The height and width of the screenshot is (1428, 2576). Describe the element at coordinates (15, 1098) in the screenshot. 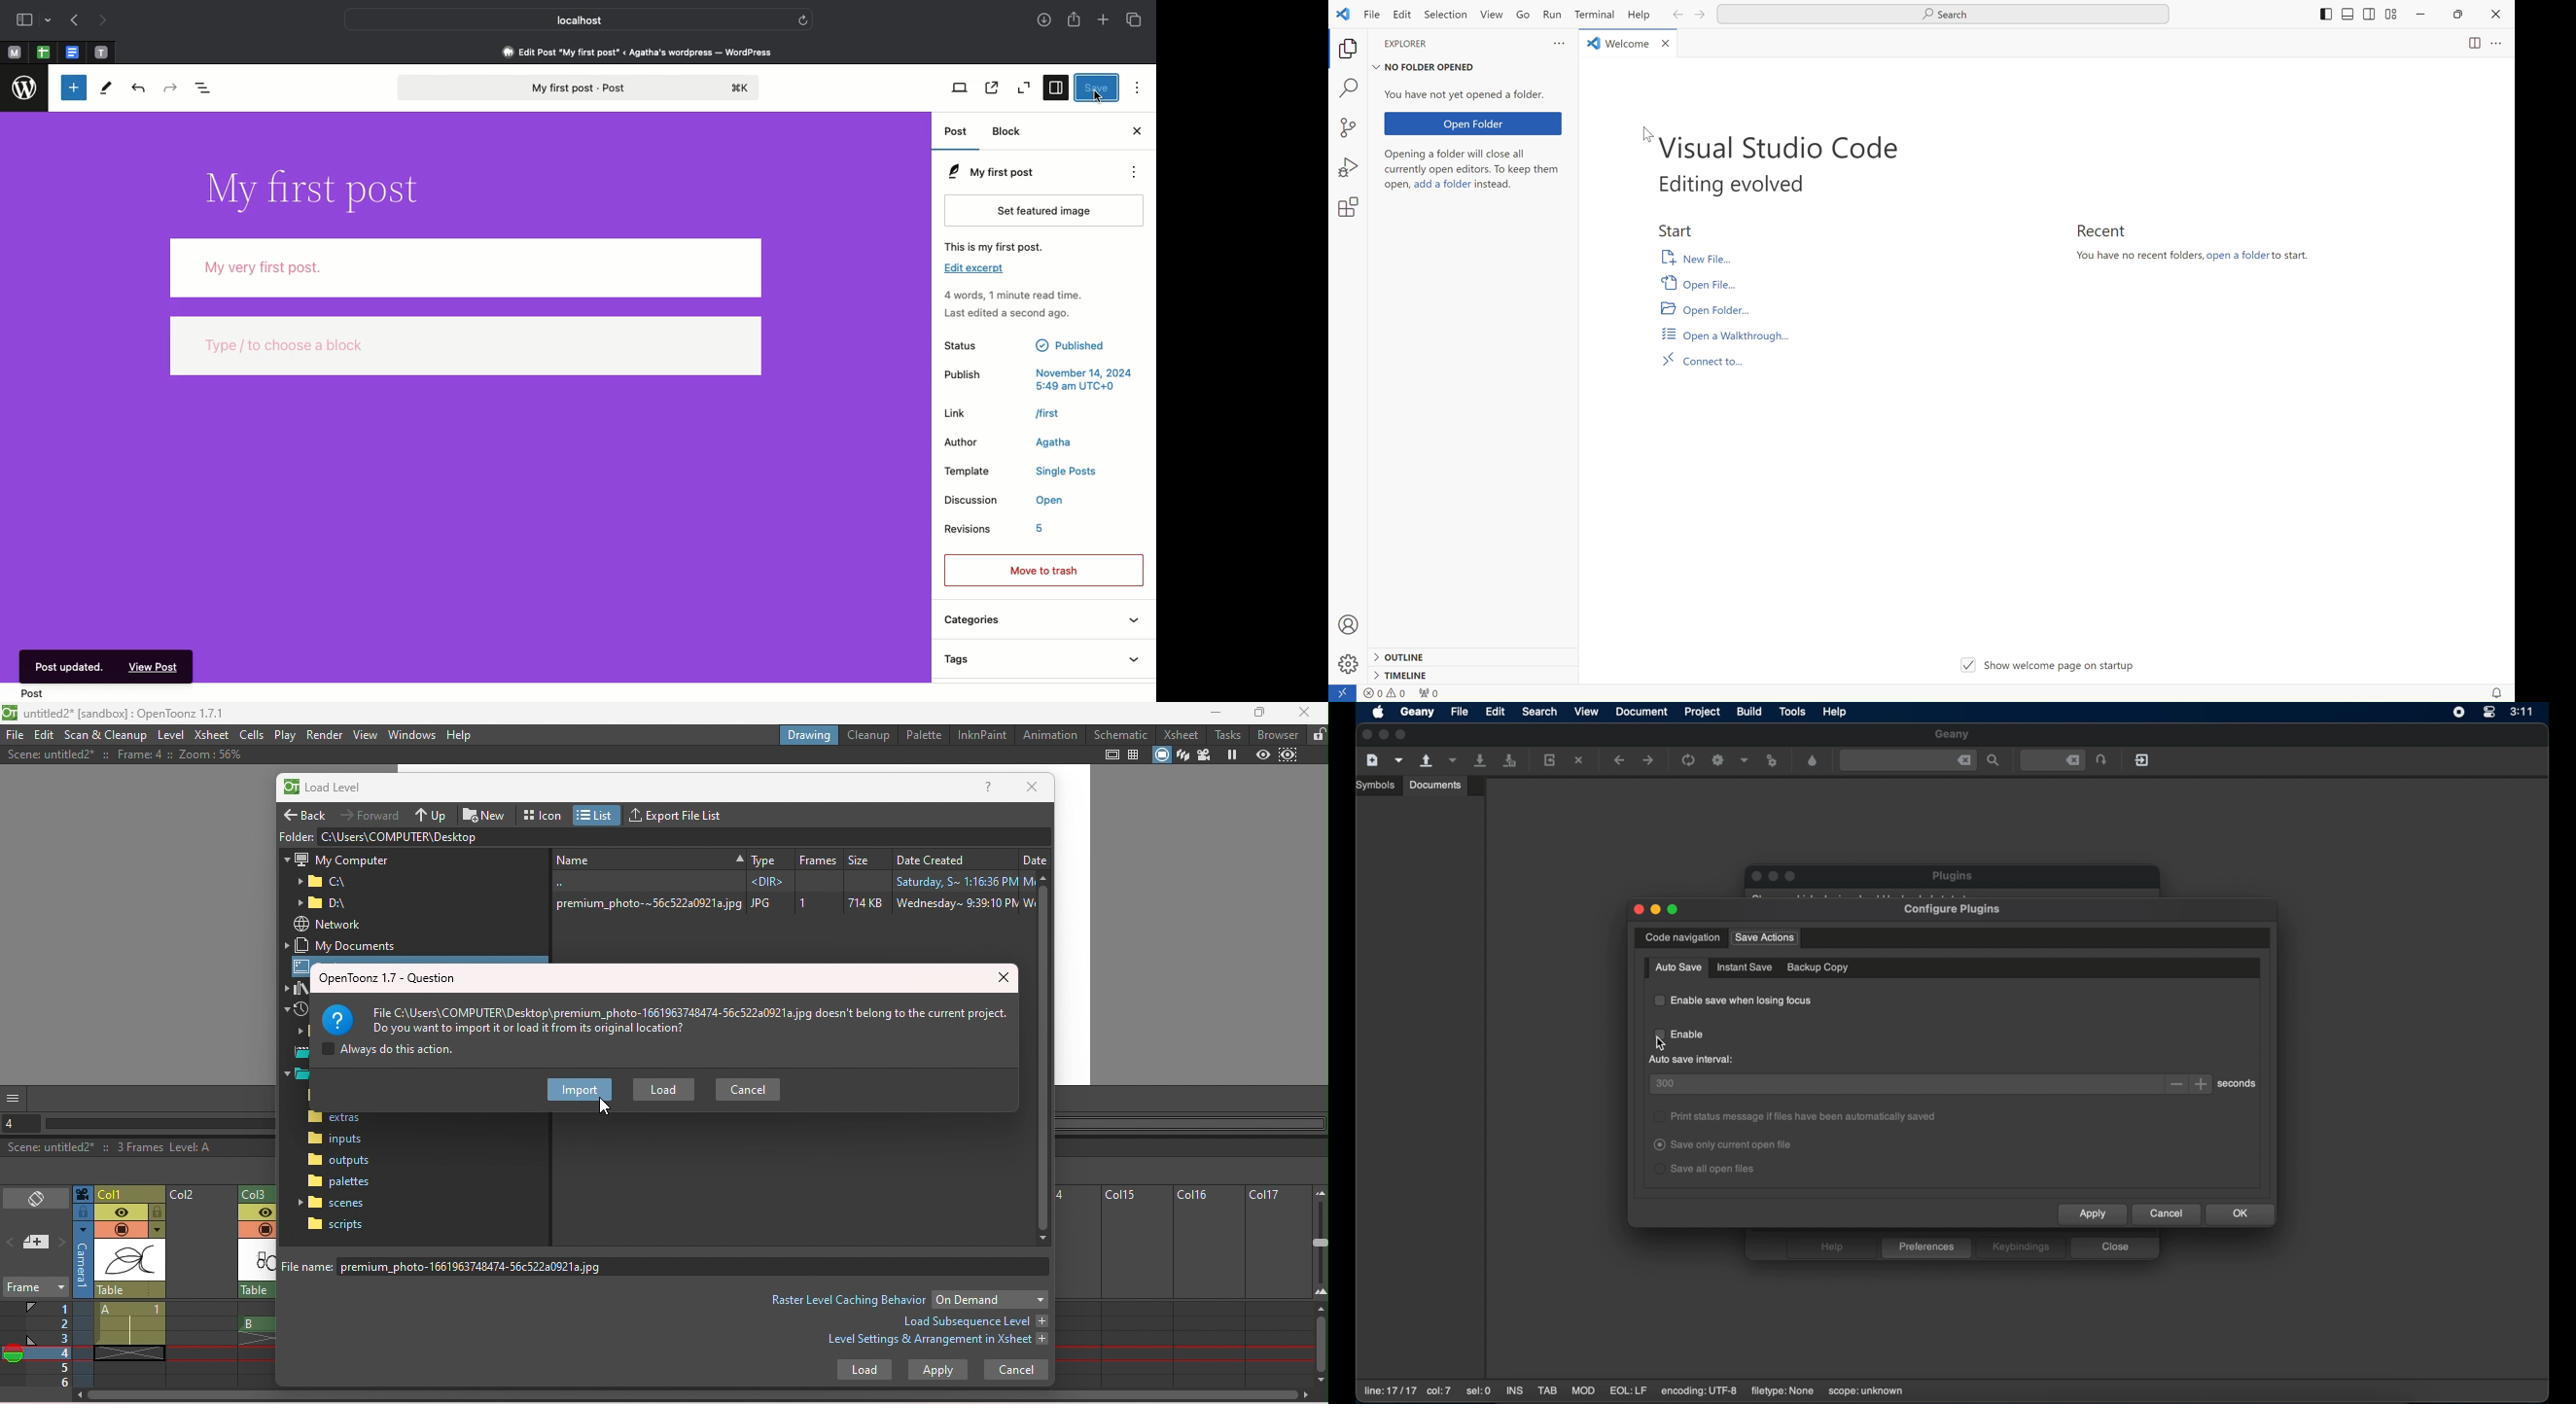

I see `GUI show/hide` at that location.